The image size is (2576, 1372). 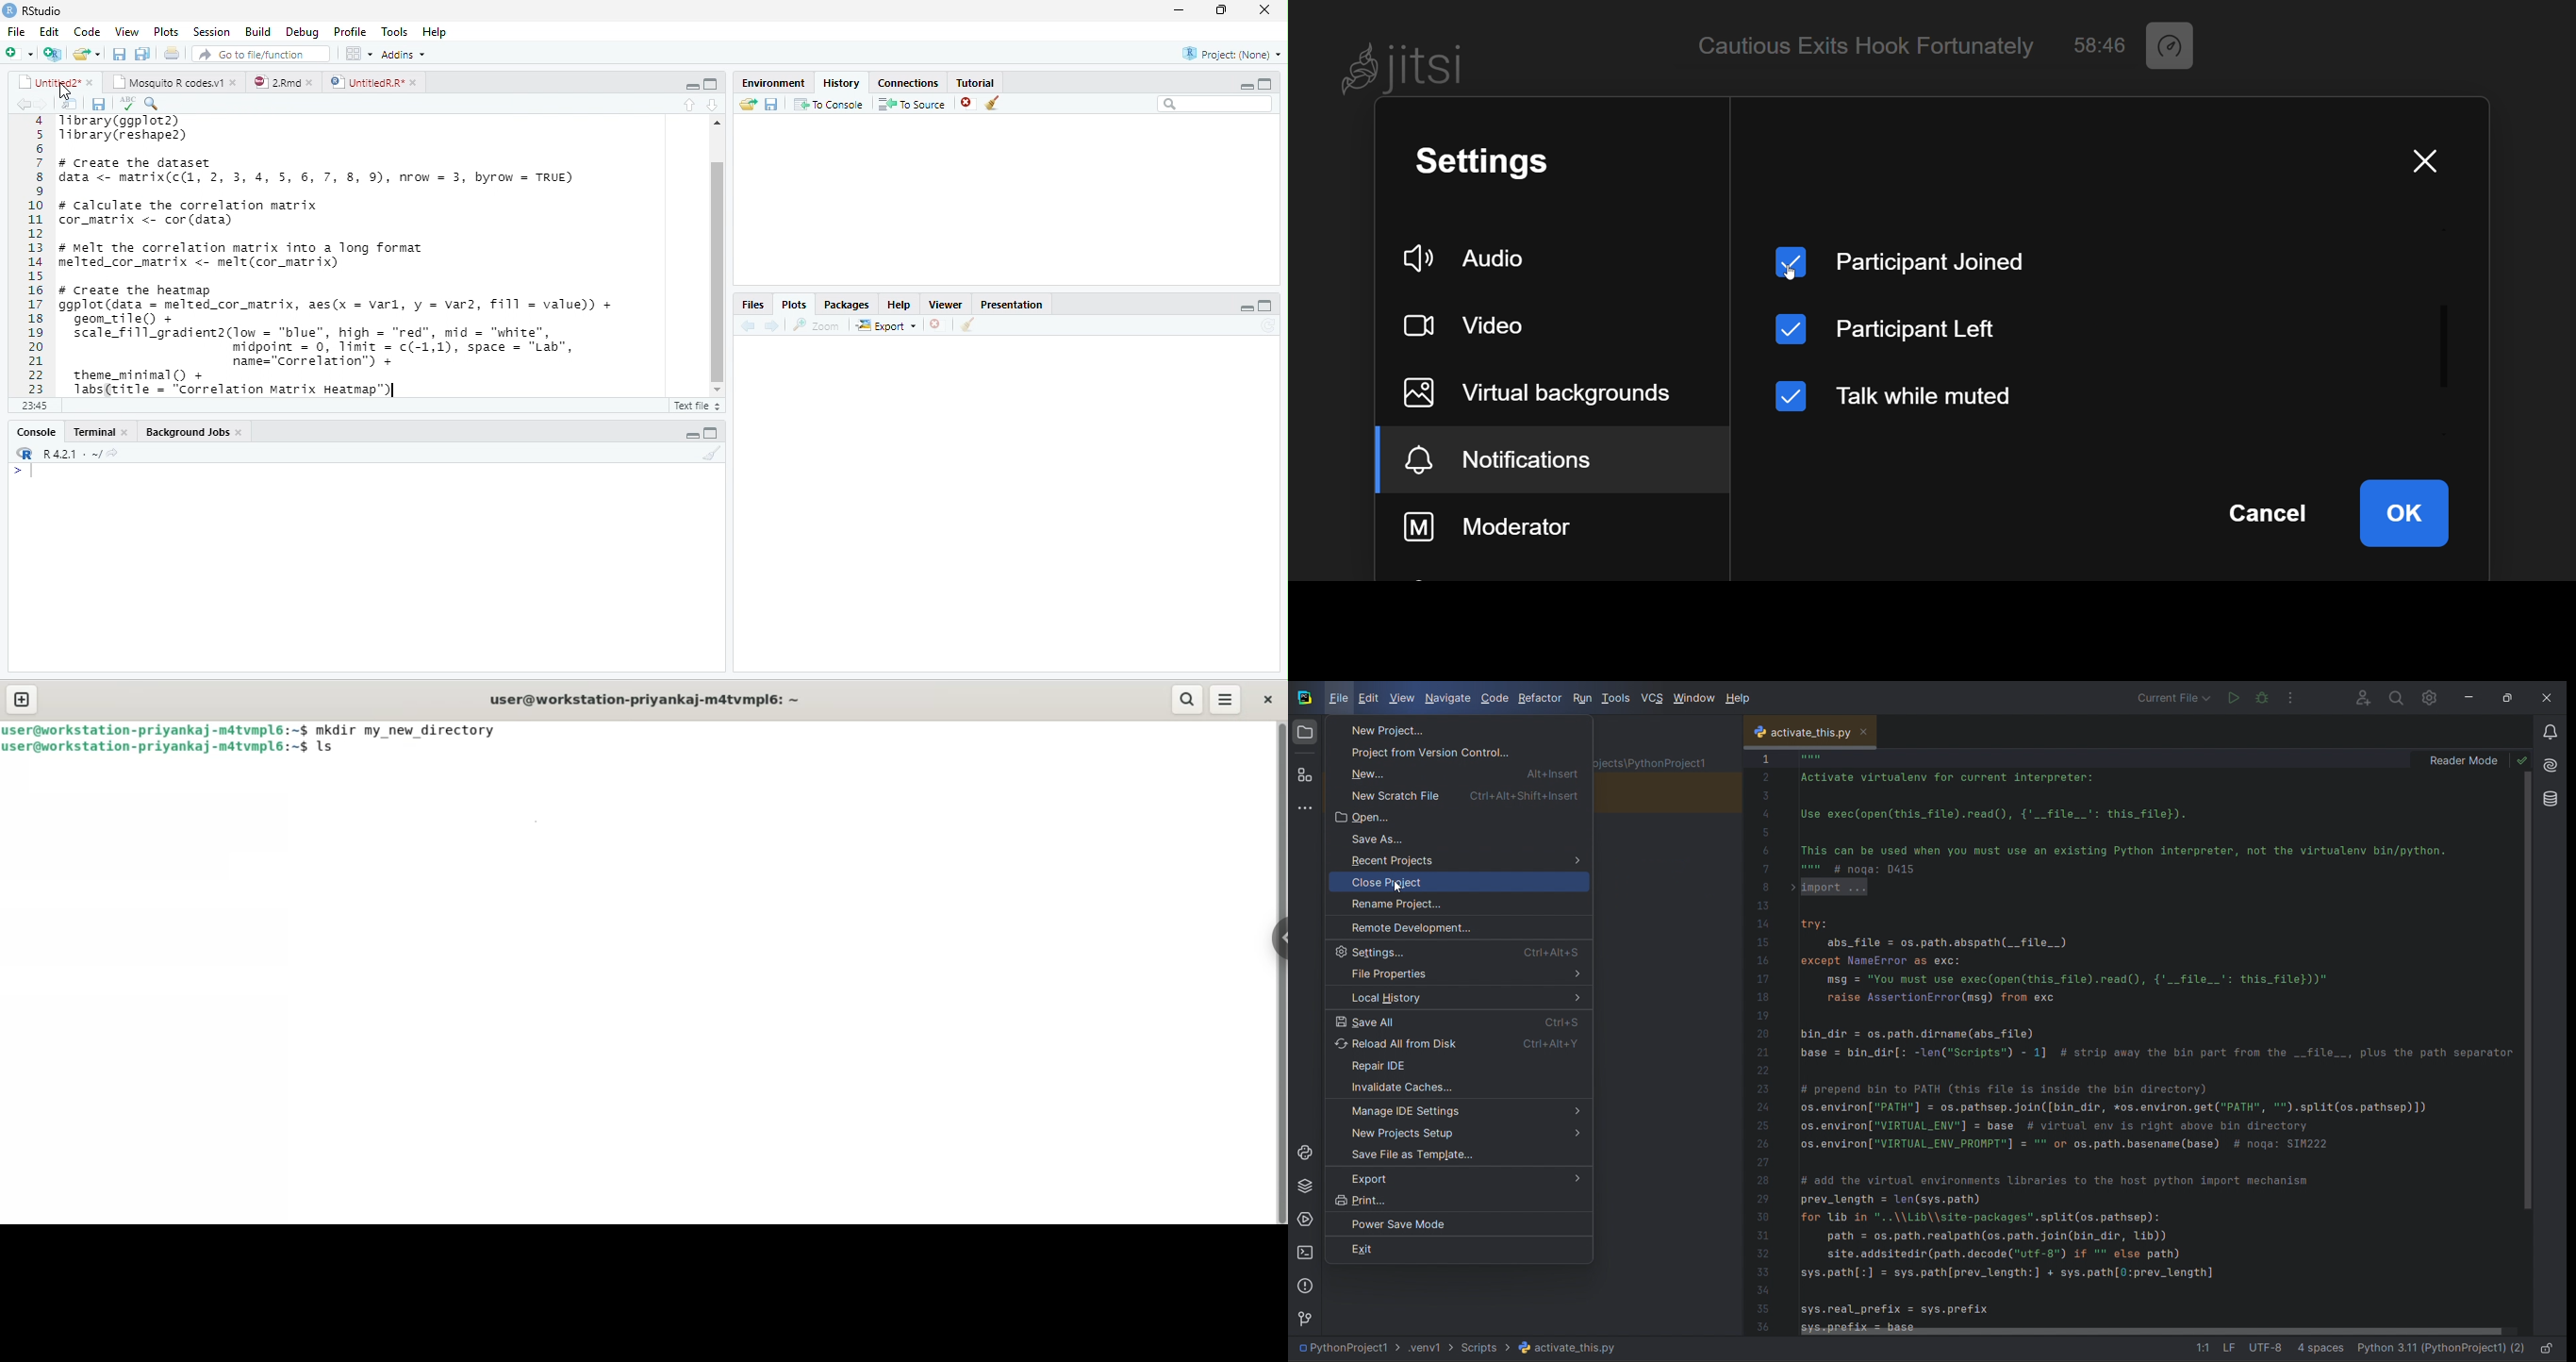 I want to click on , so click(x=718, y=103).